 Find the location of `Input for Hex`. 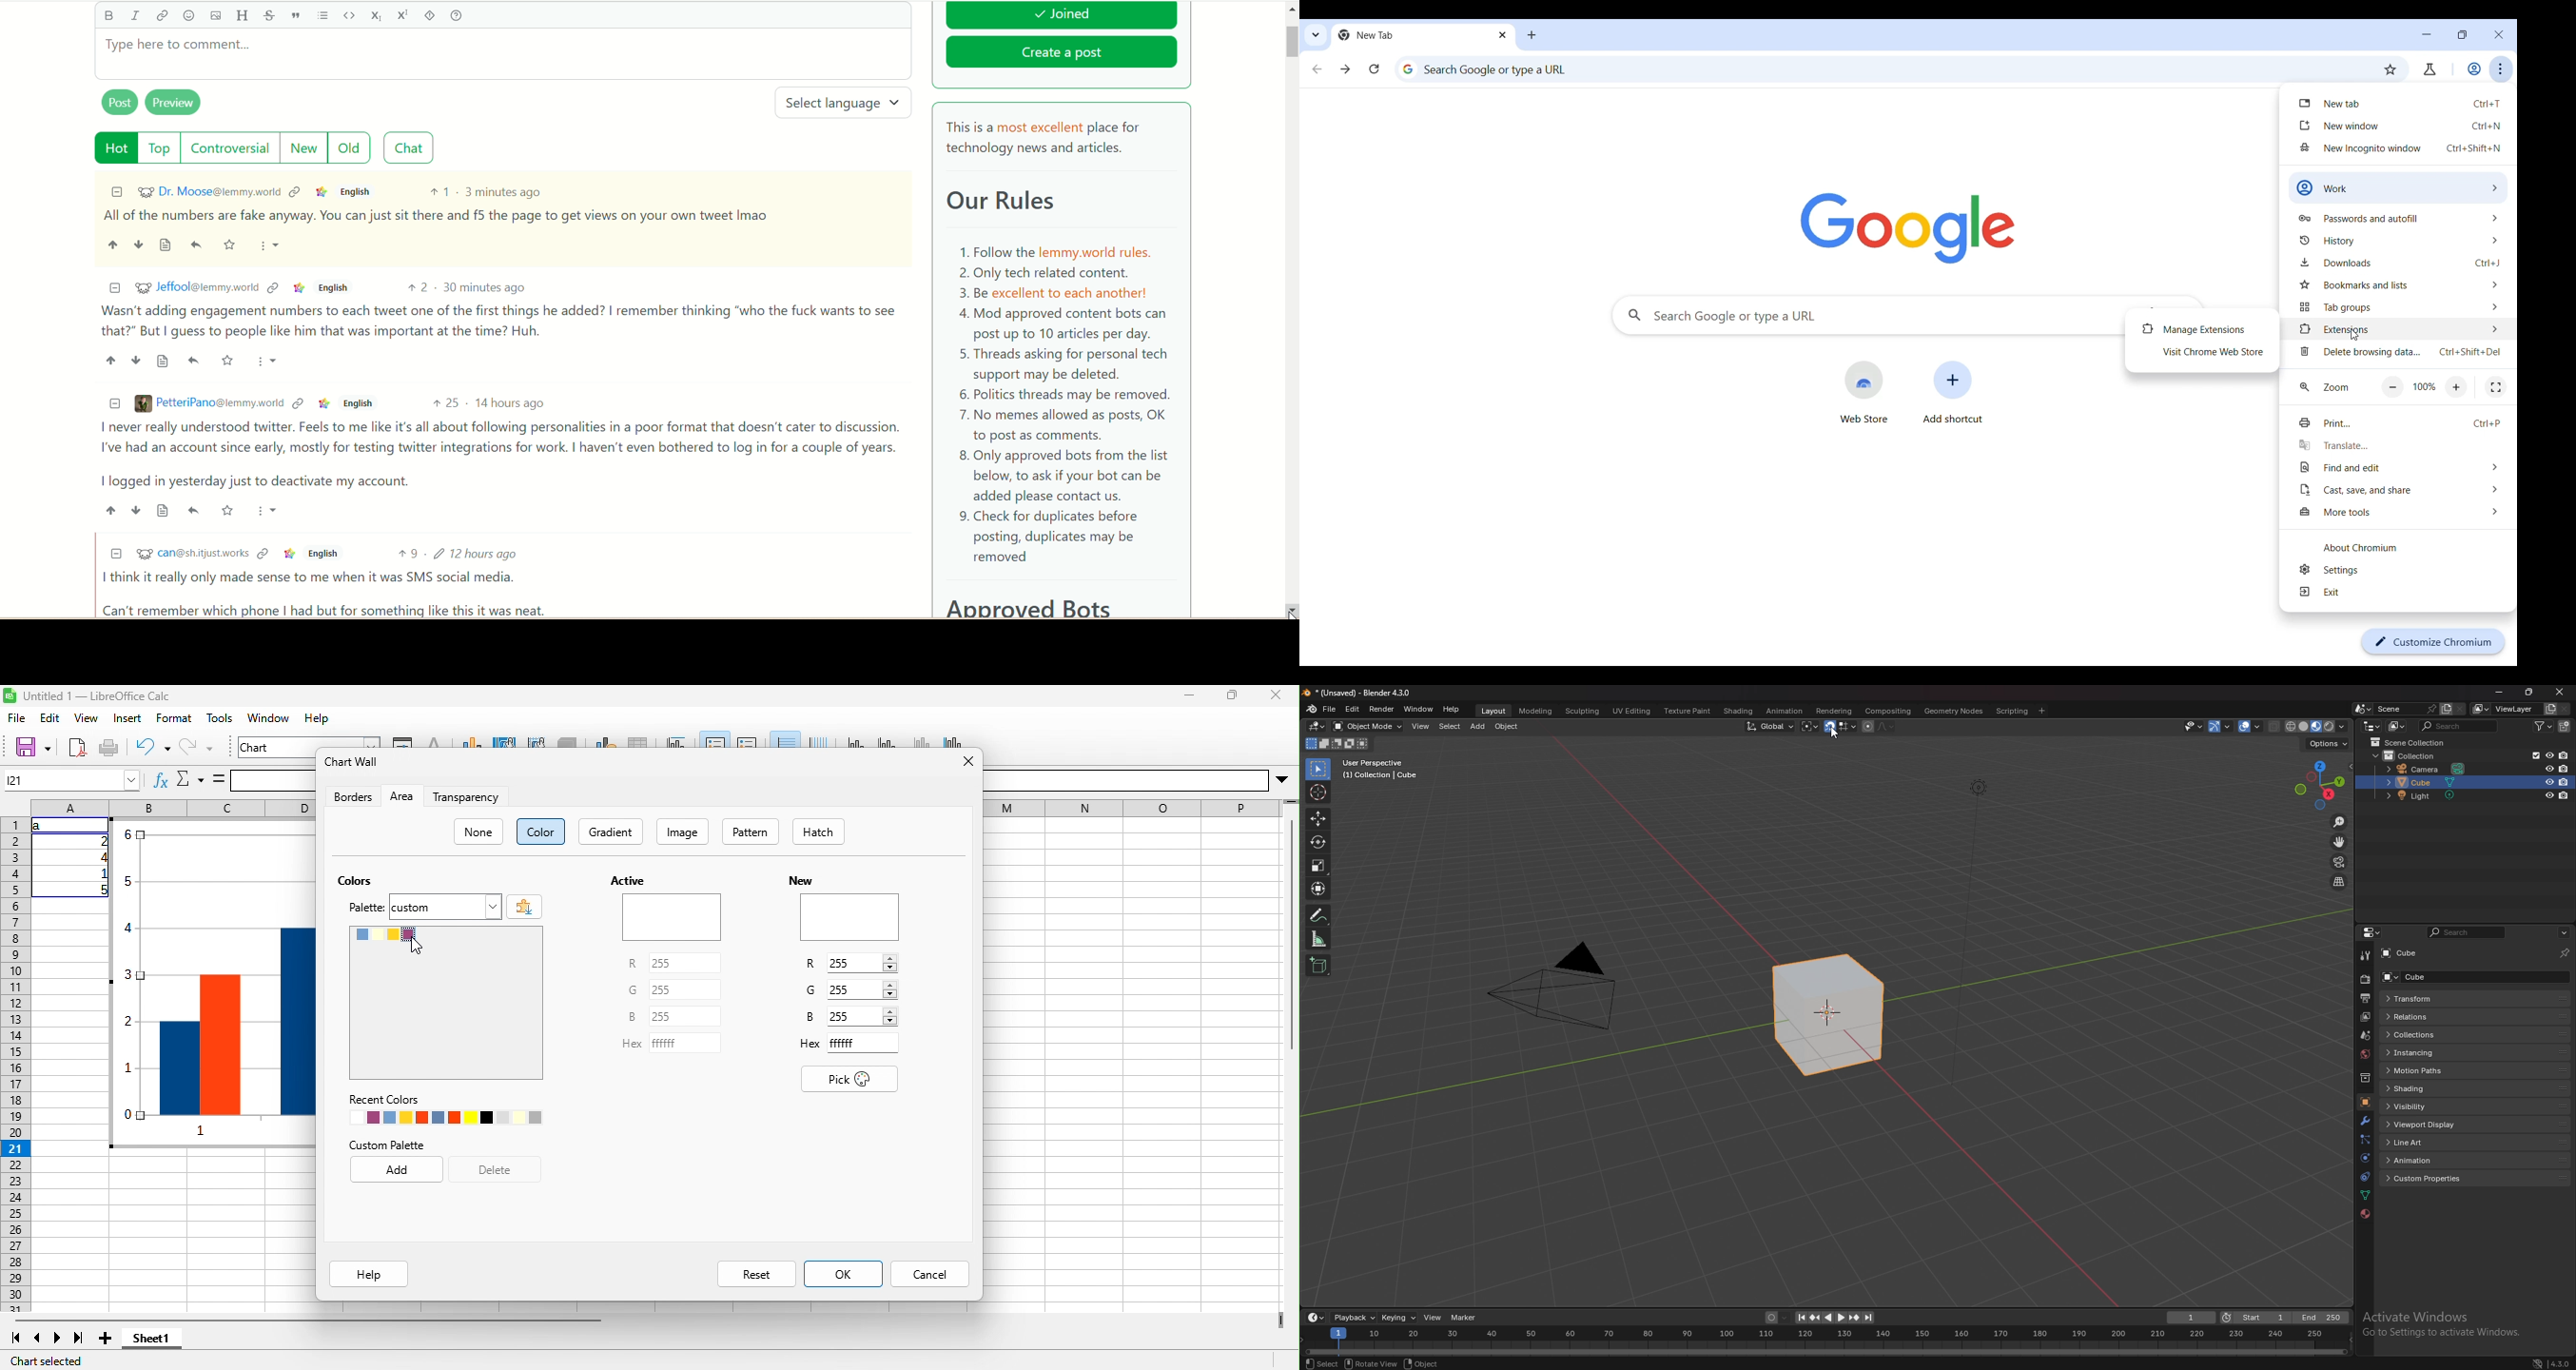

Input for Hex is located at coordinates (685, 1043).